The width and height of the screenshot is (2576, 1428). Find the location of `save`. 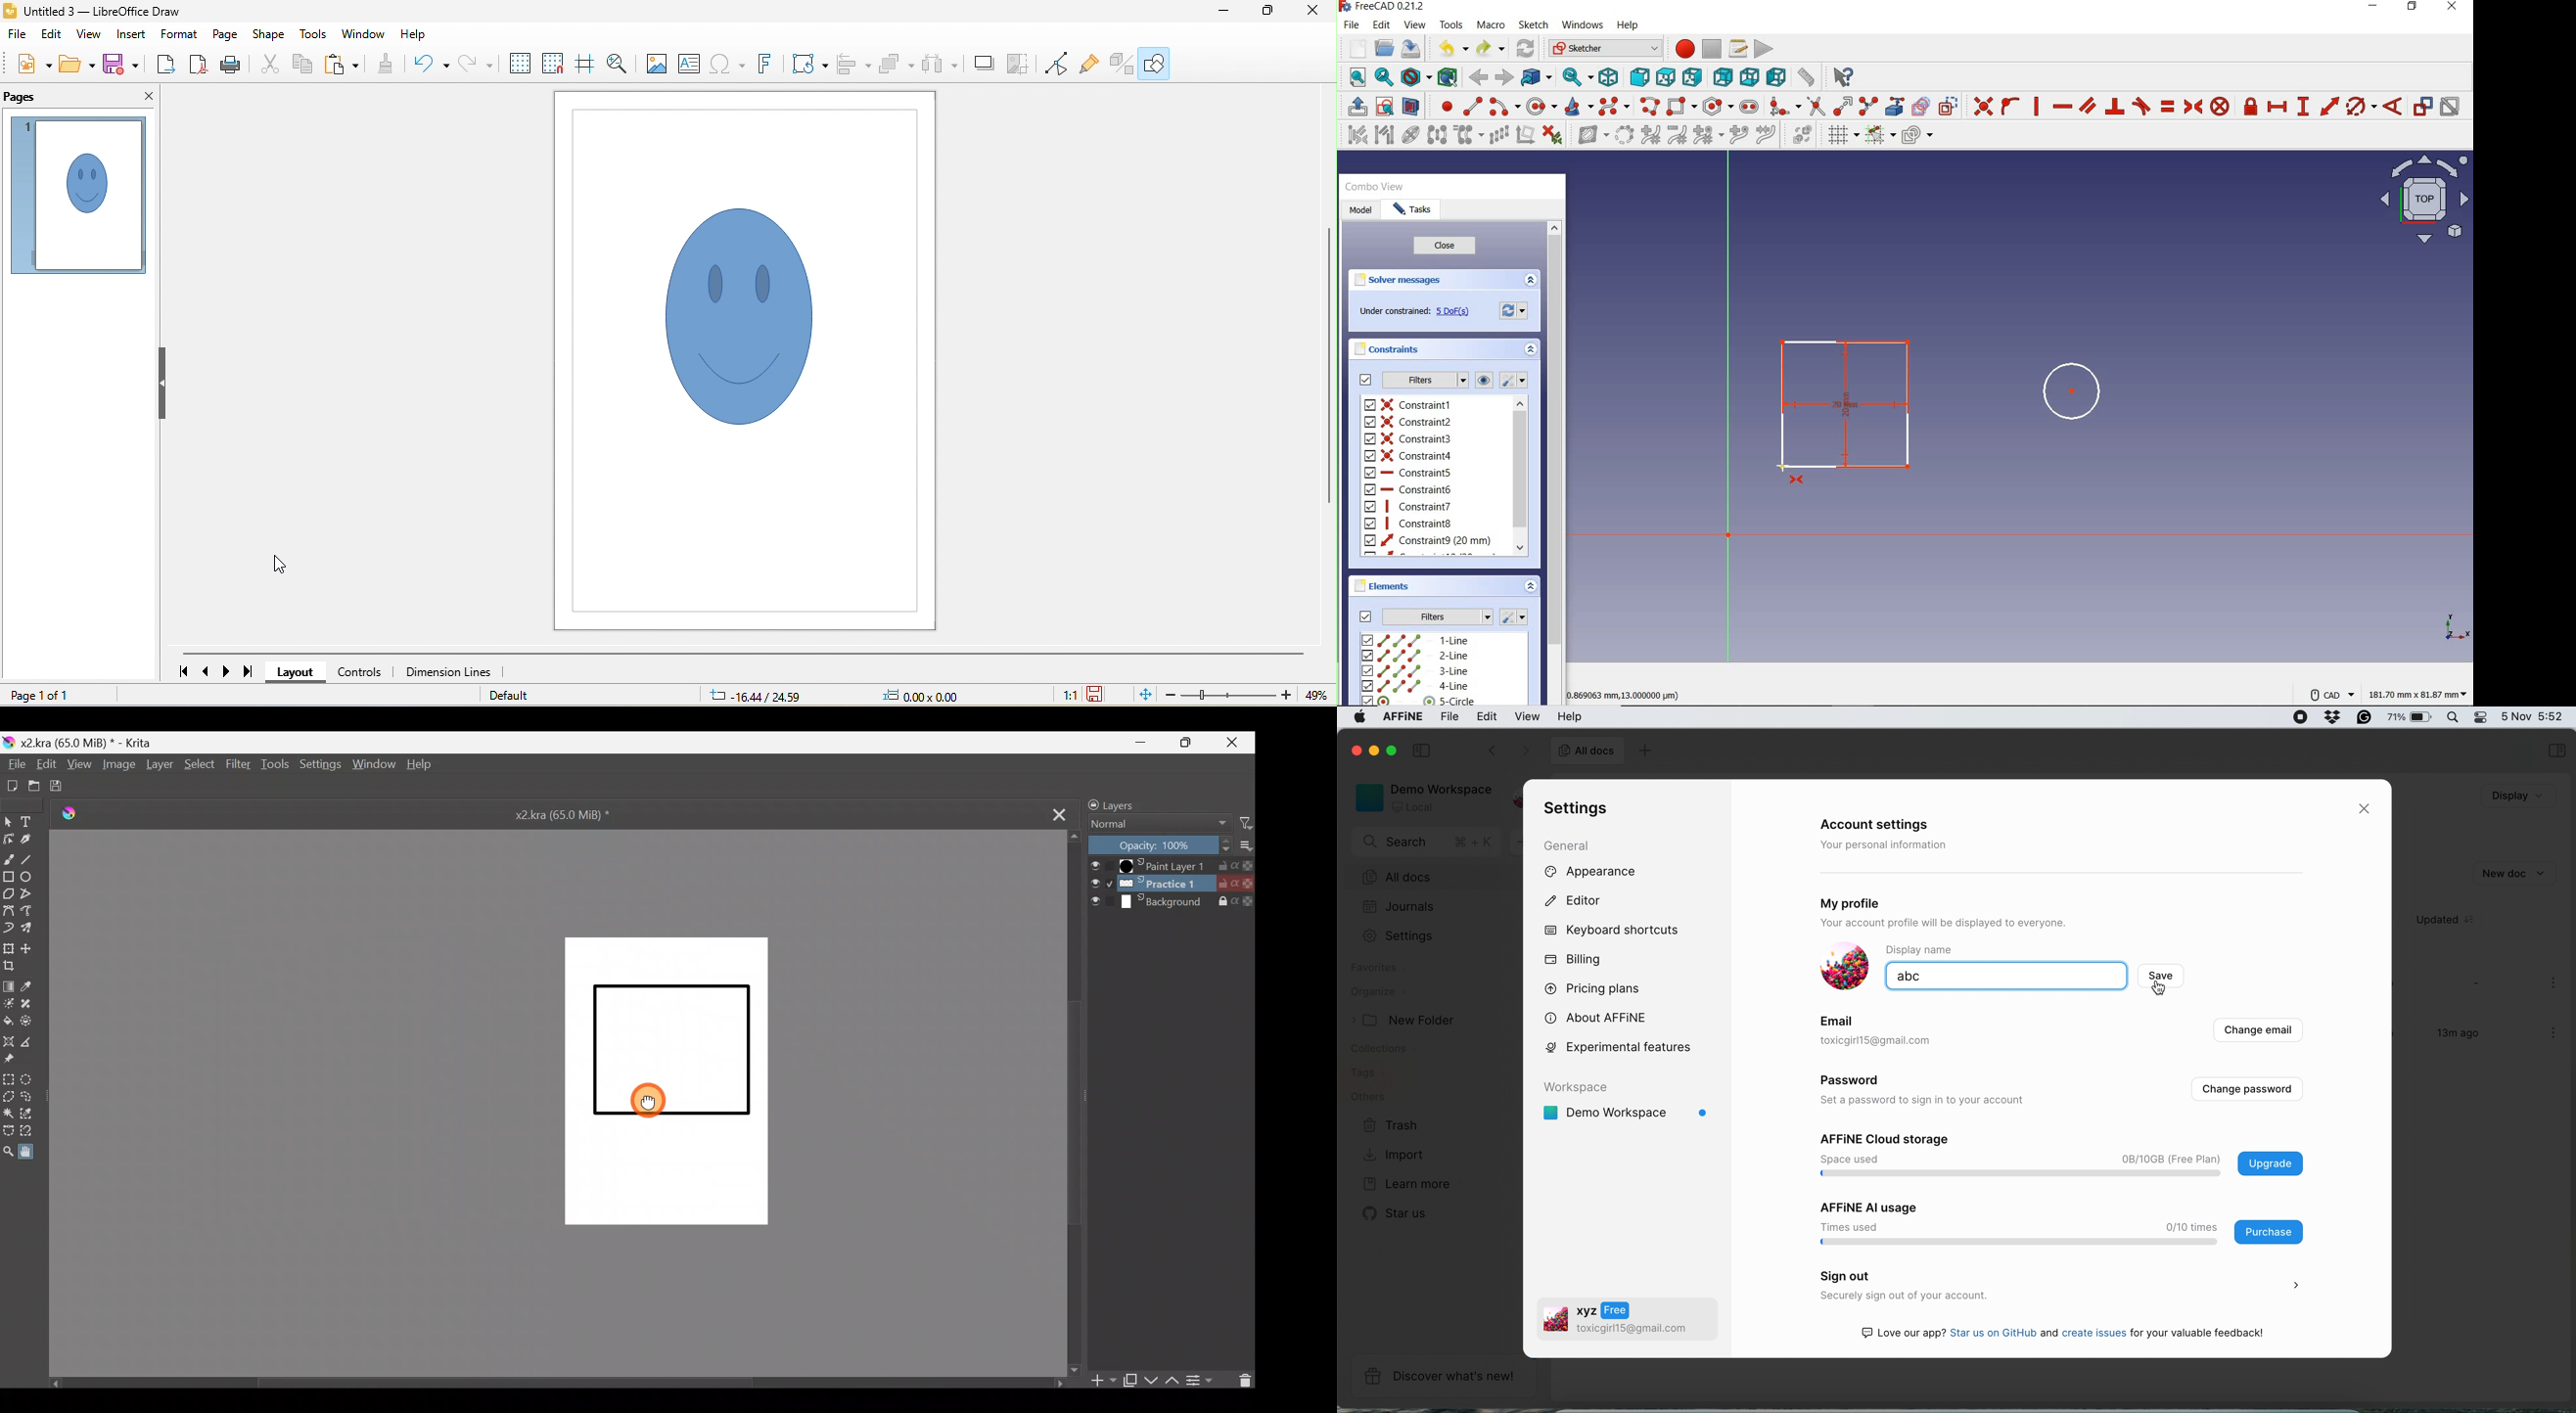

save is located at coordinates (1413, 49).